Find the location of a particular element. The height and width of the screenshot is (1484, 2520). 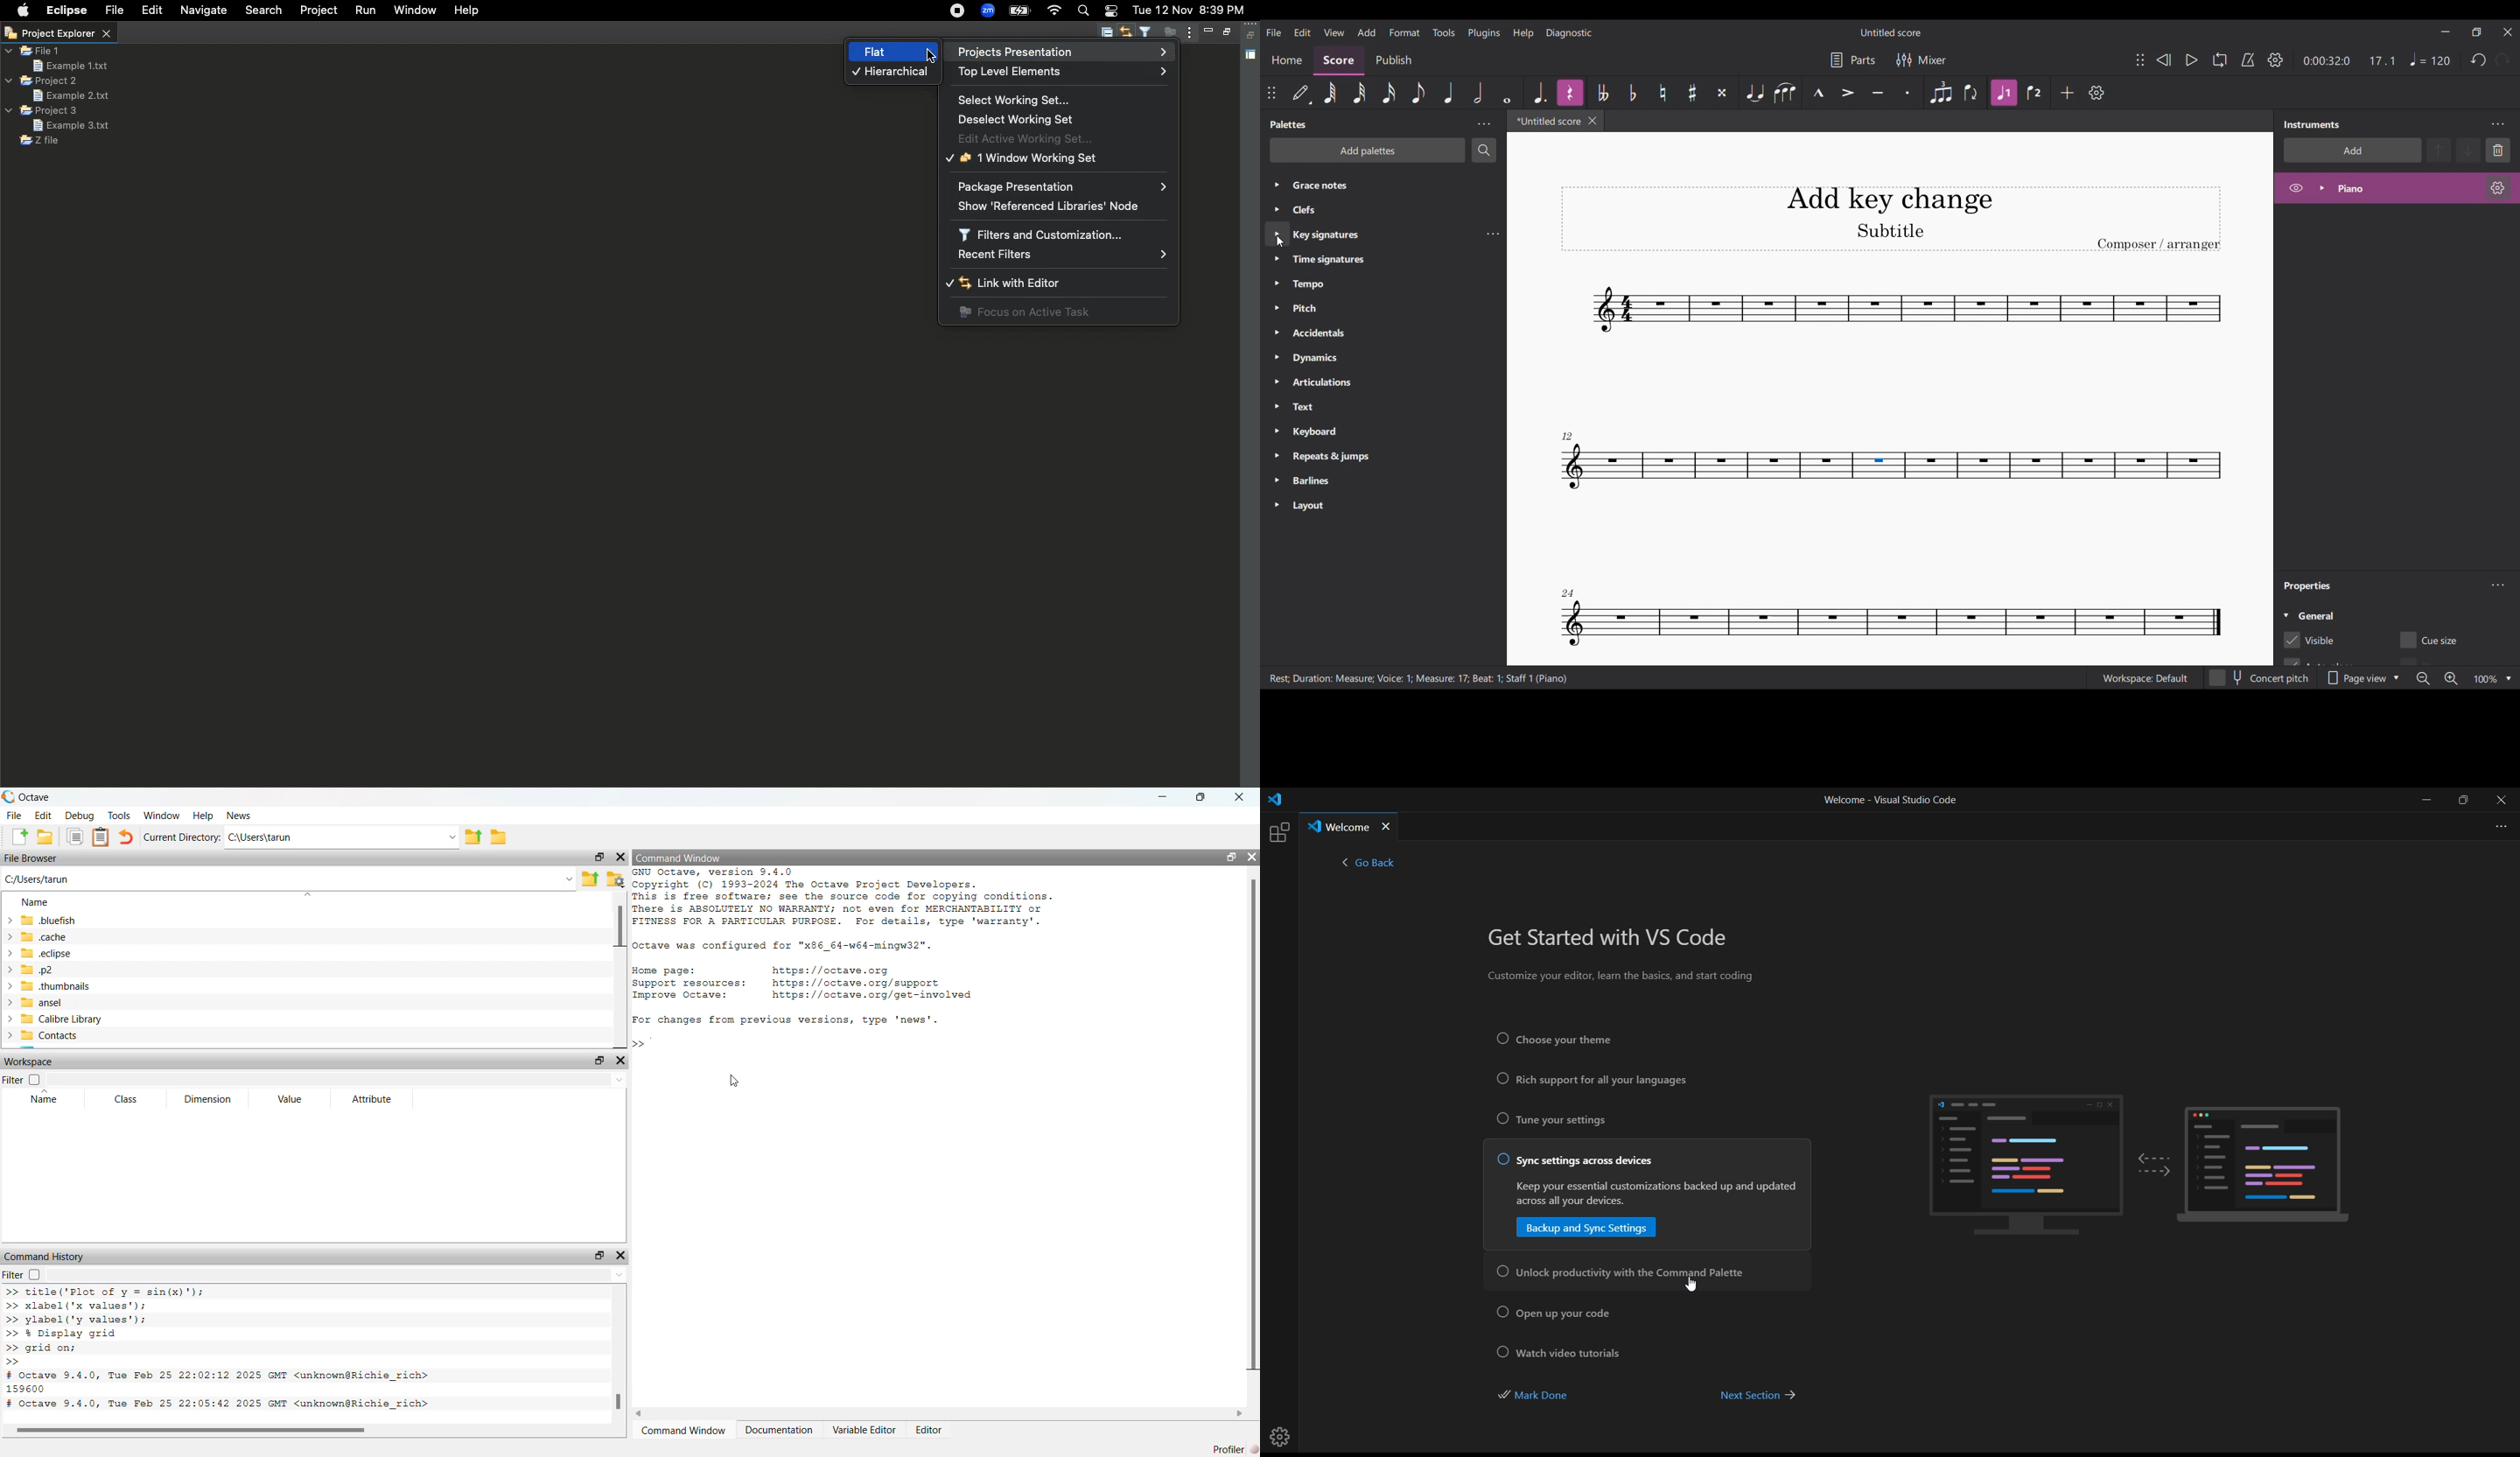

Publish section is located at coordinates (1394, 60).